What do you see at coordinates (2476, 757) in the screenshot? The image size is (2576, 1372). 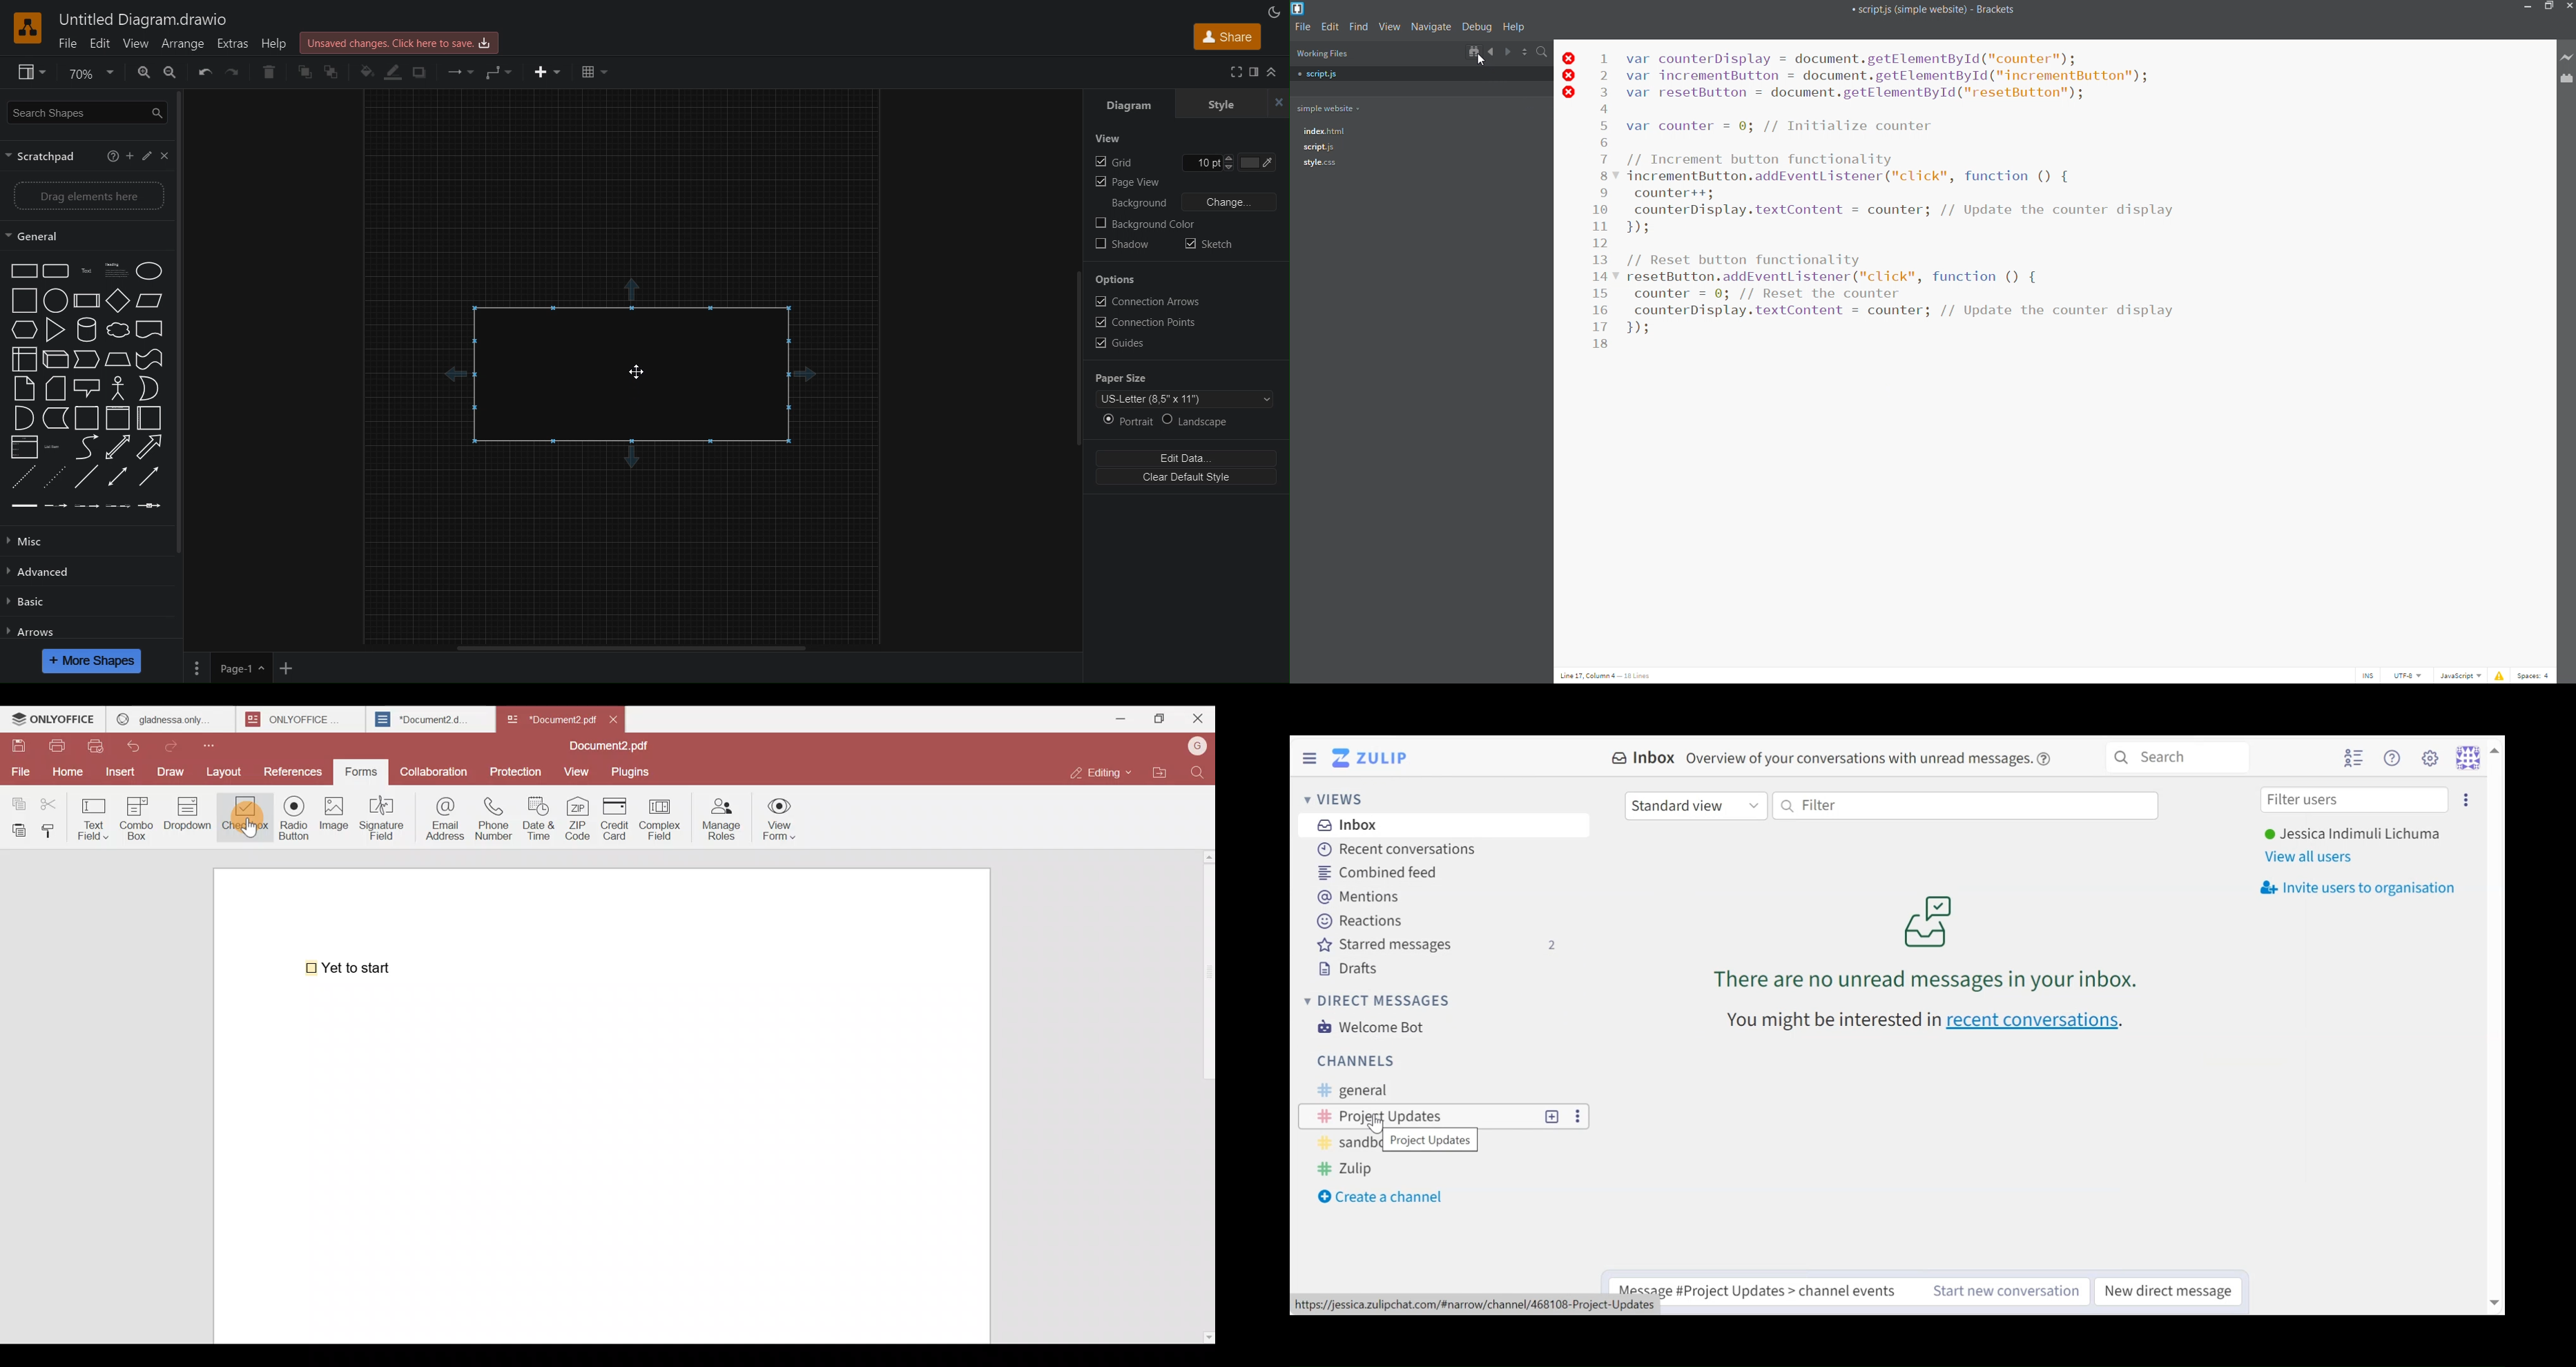 I see `Personal menu` at bounding box center [2476, 757].